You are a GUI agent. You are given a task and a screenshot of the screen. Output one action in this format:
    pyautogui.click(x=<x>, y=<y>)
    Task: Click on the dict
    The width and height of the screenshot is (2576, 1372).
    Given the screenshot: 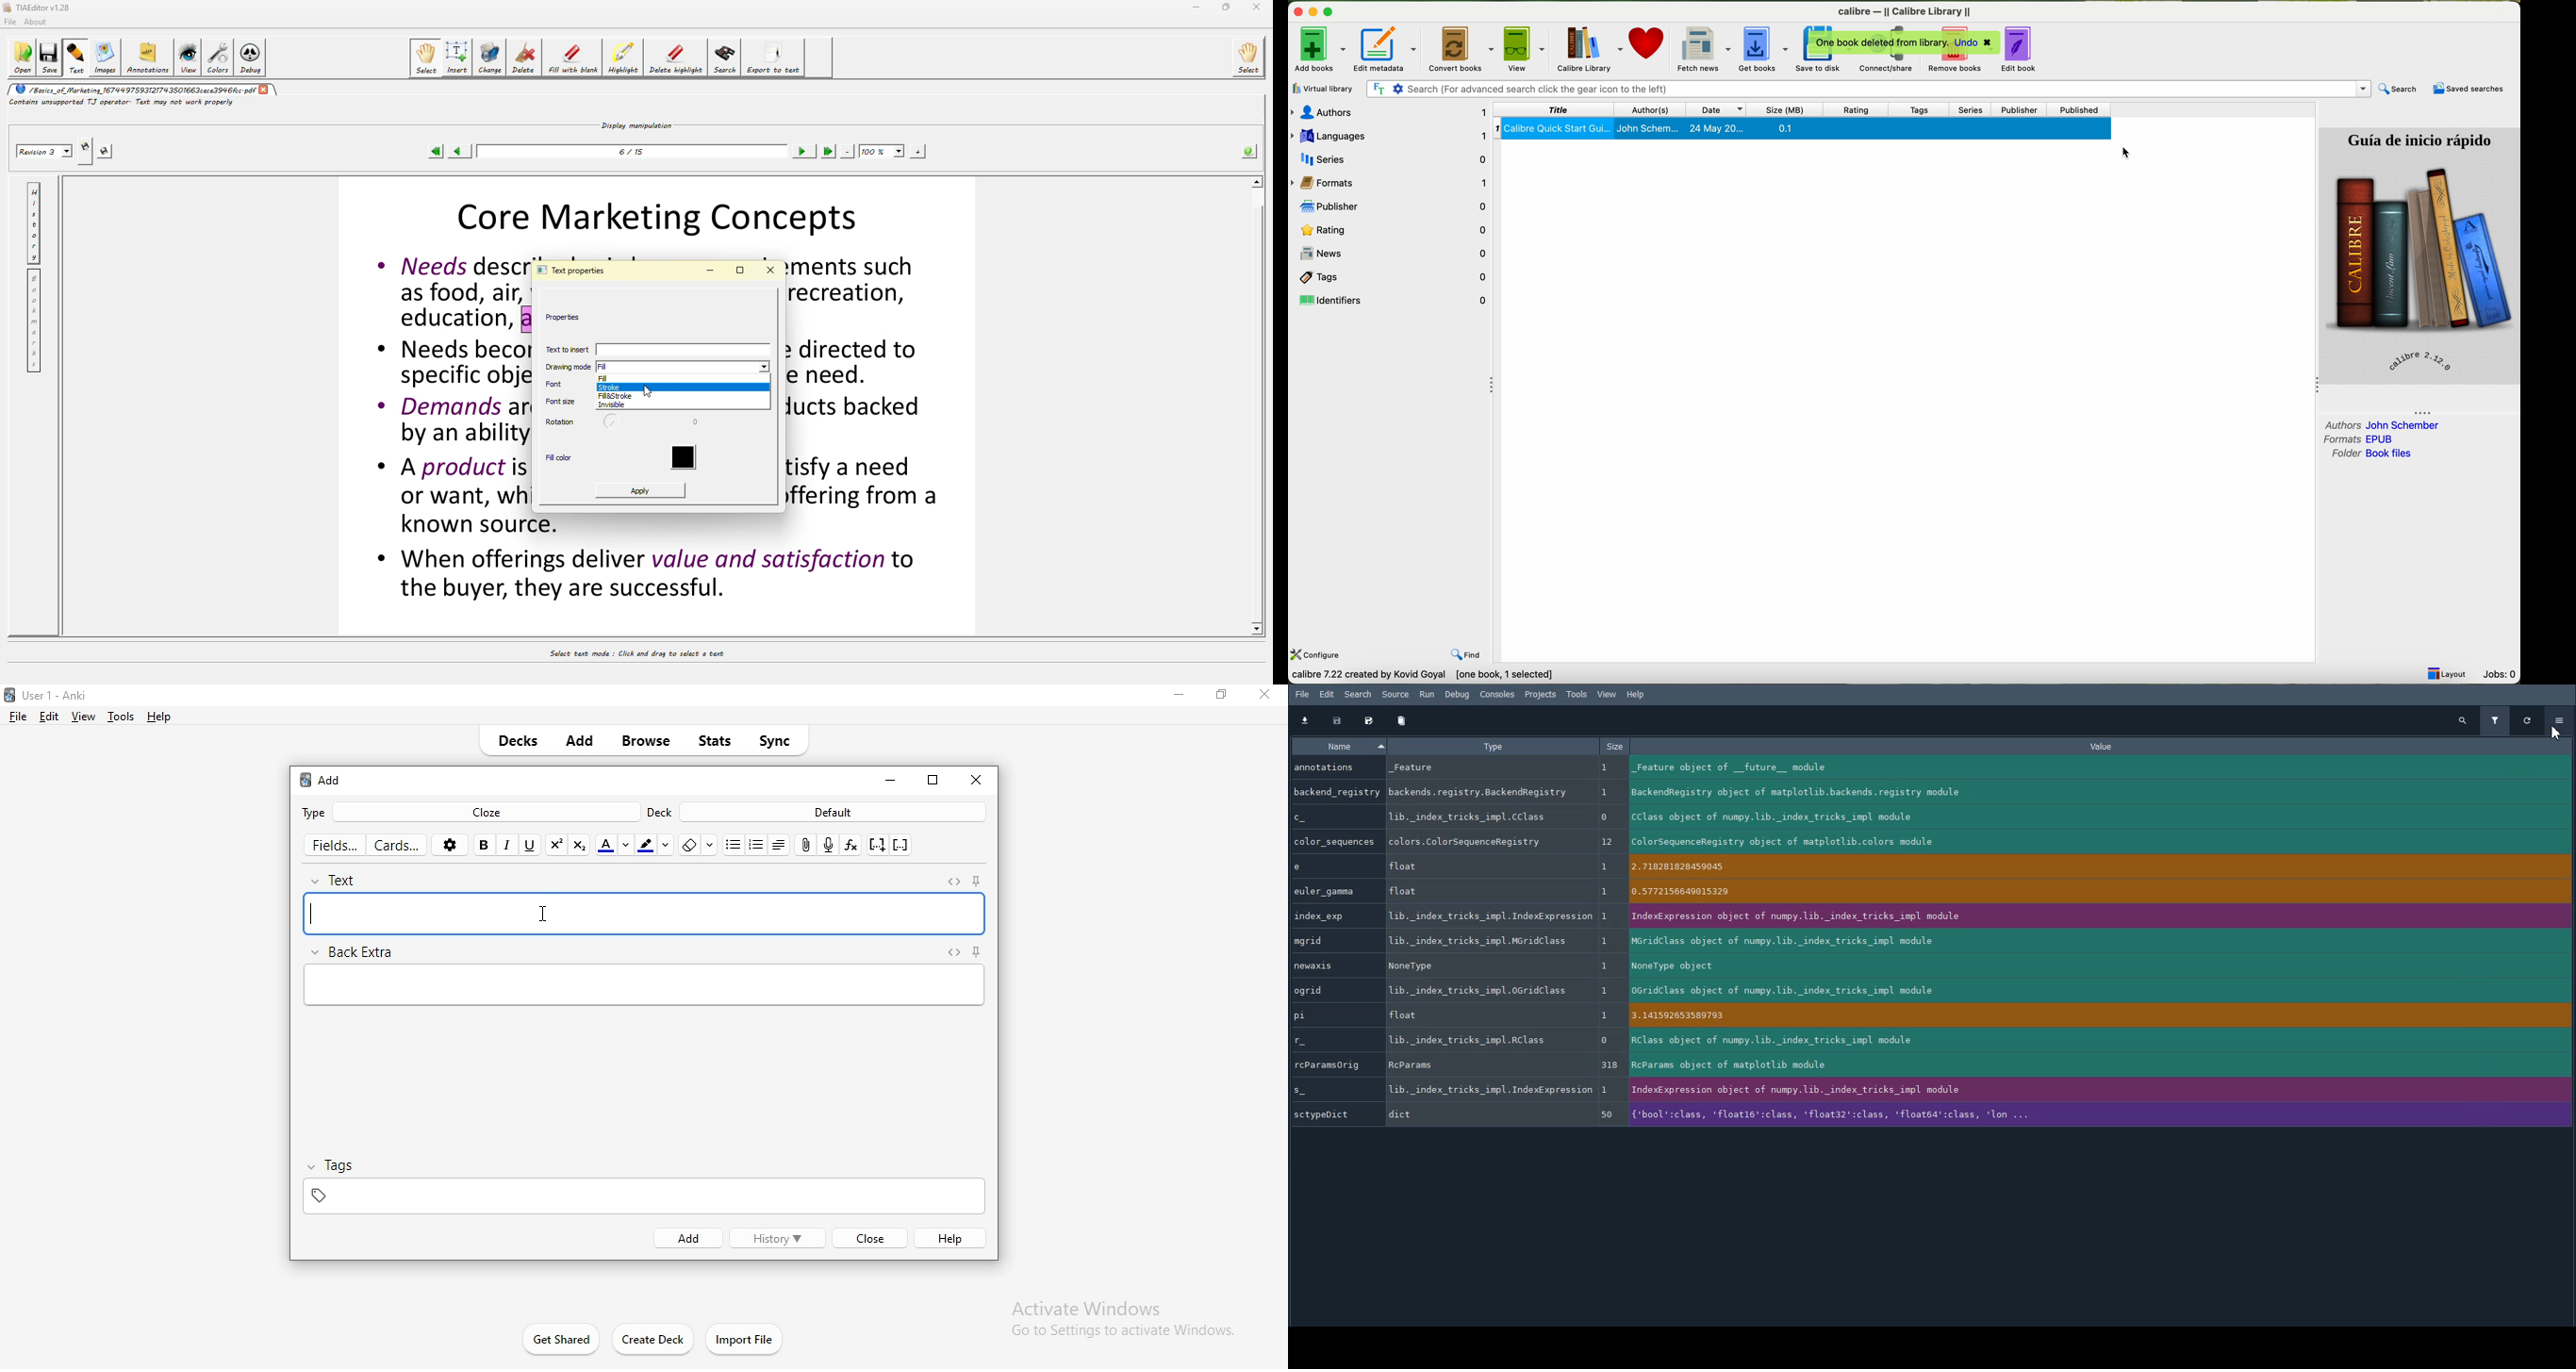 What is the action you would take?
    pyautogui.click(x=1488, y=1115)
    